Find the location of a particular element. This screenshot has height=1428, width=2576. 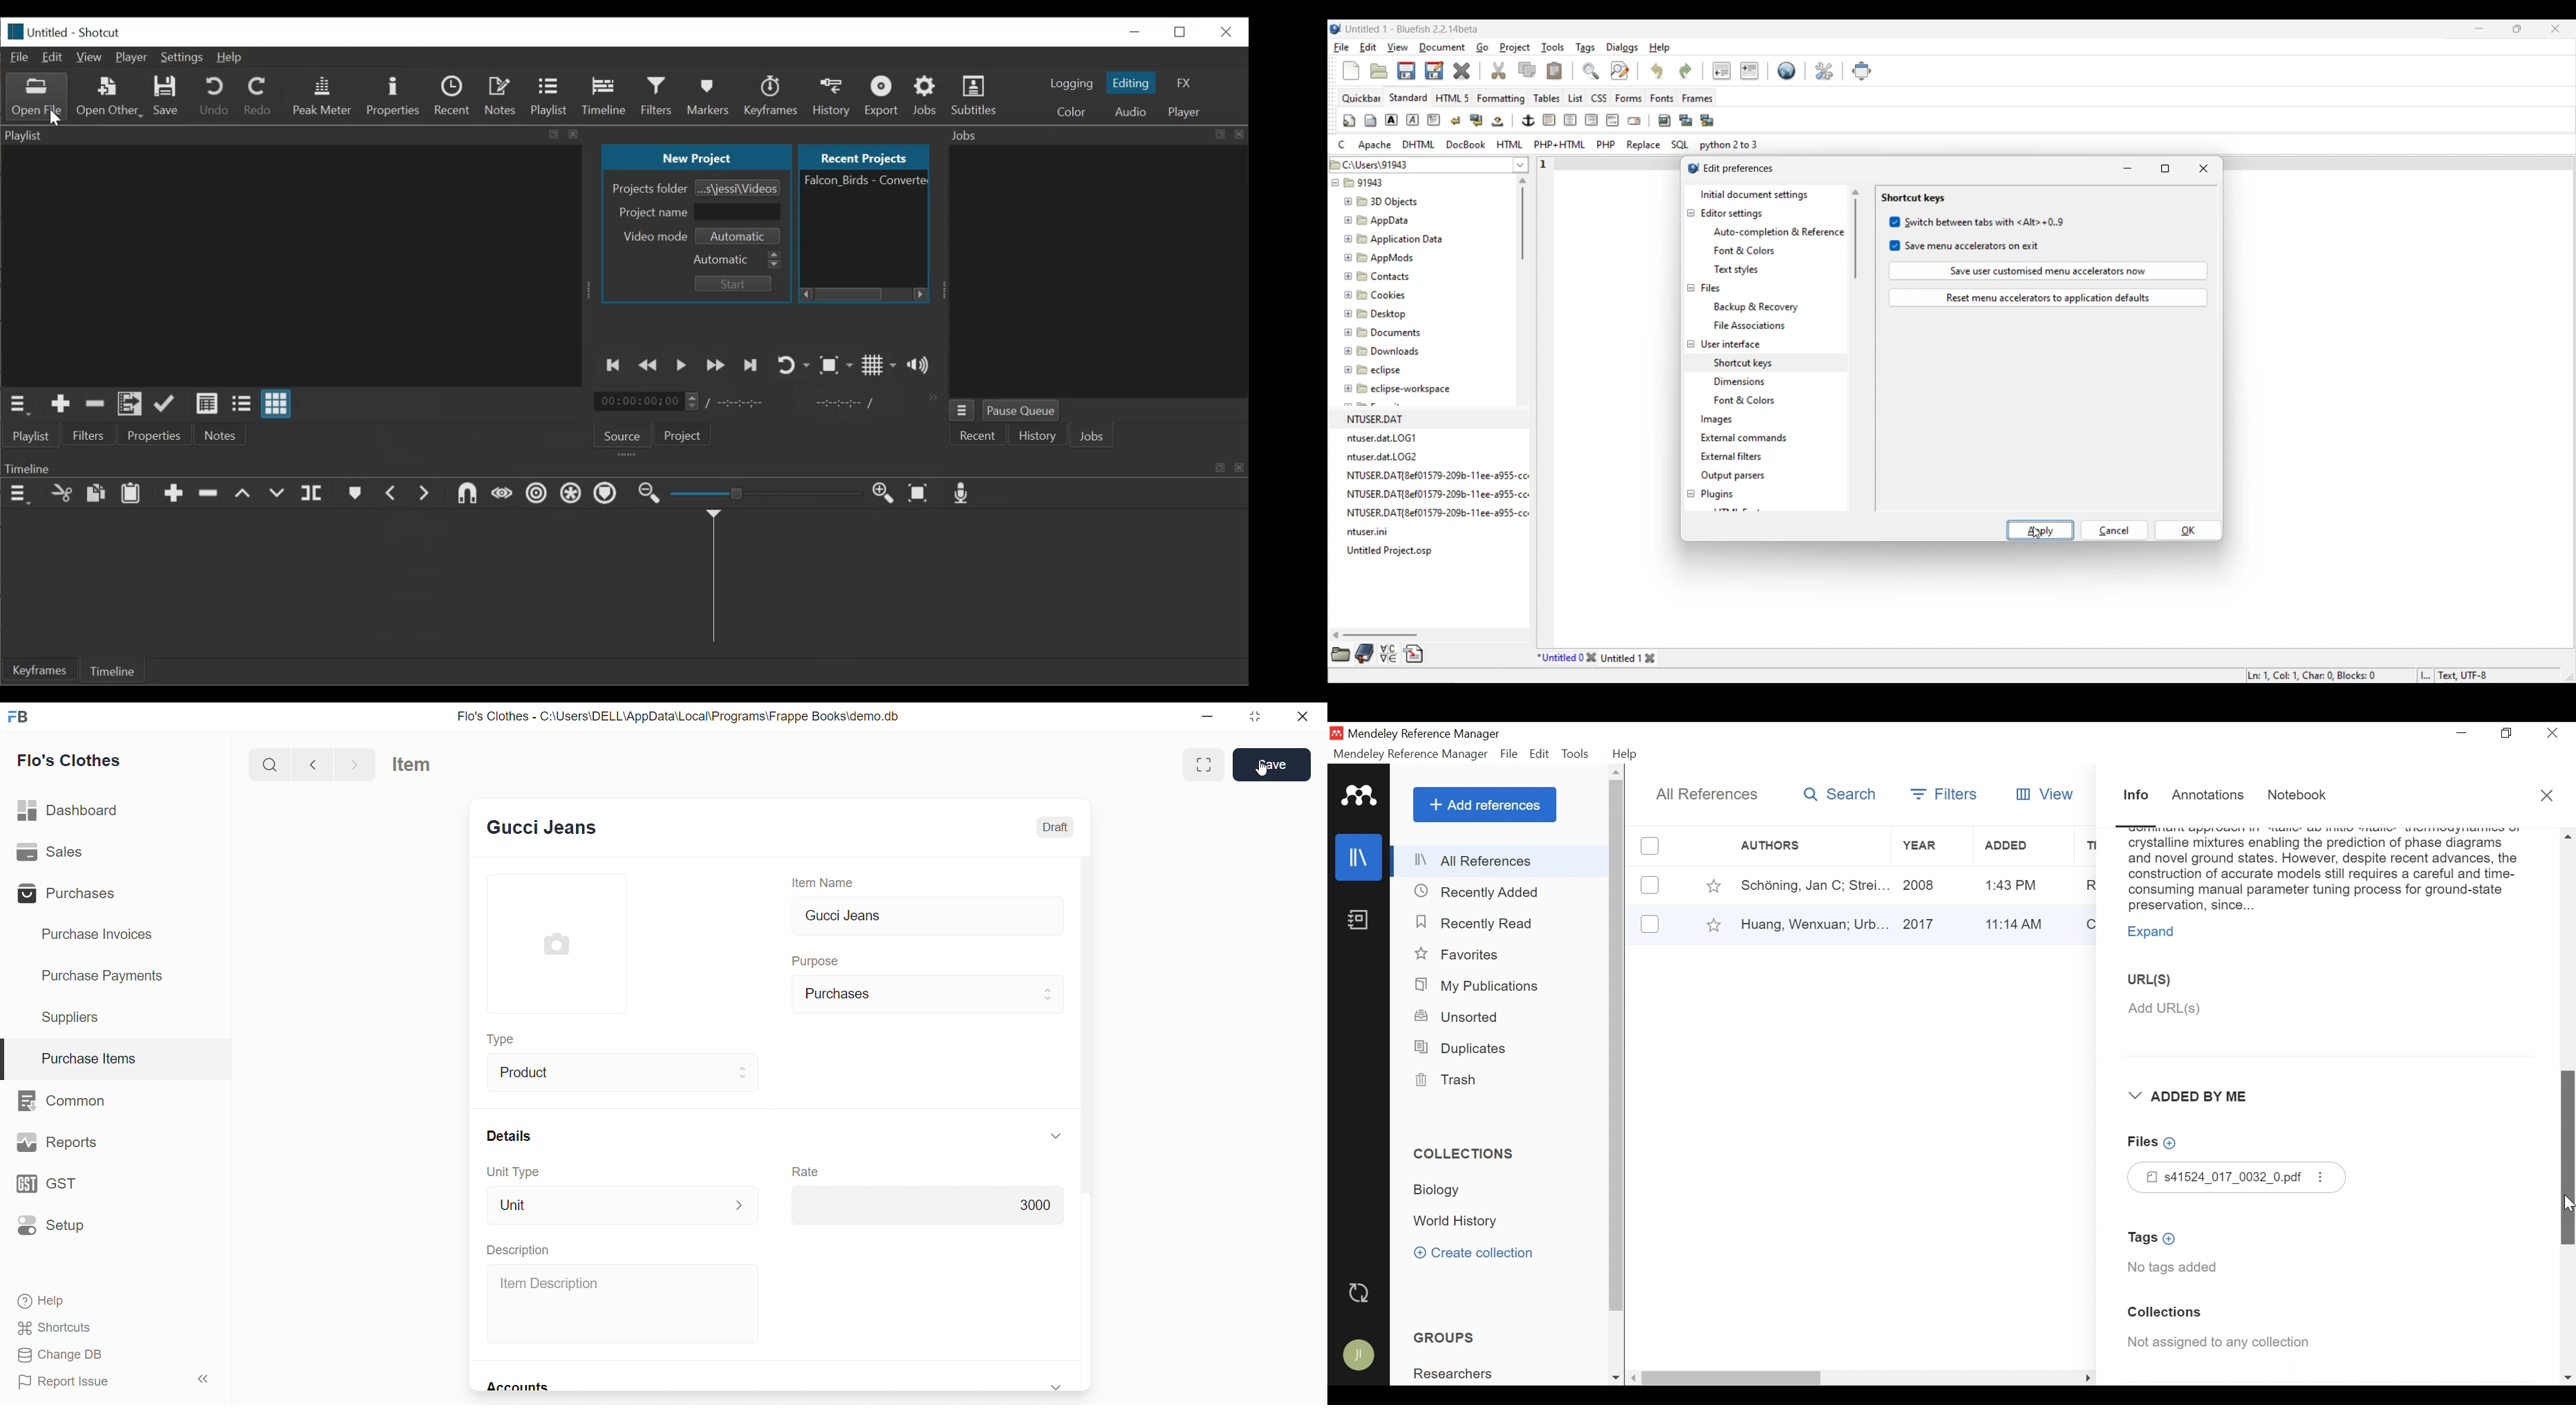

Zoom timeline to fit is located at coordinates (918, 494).